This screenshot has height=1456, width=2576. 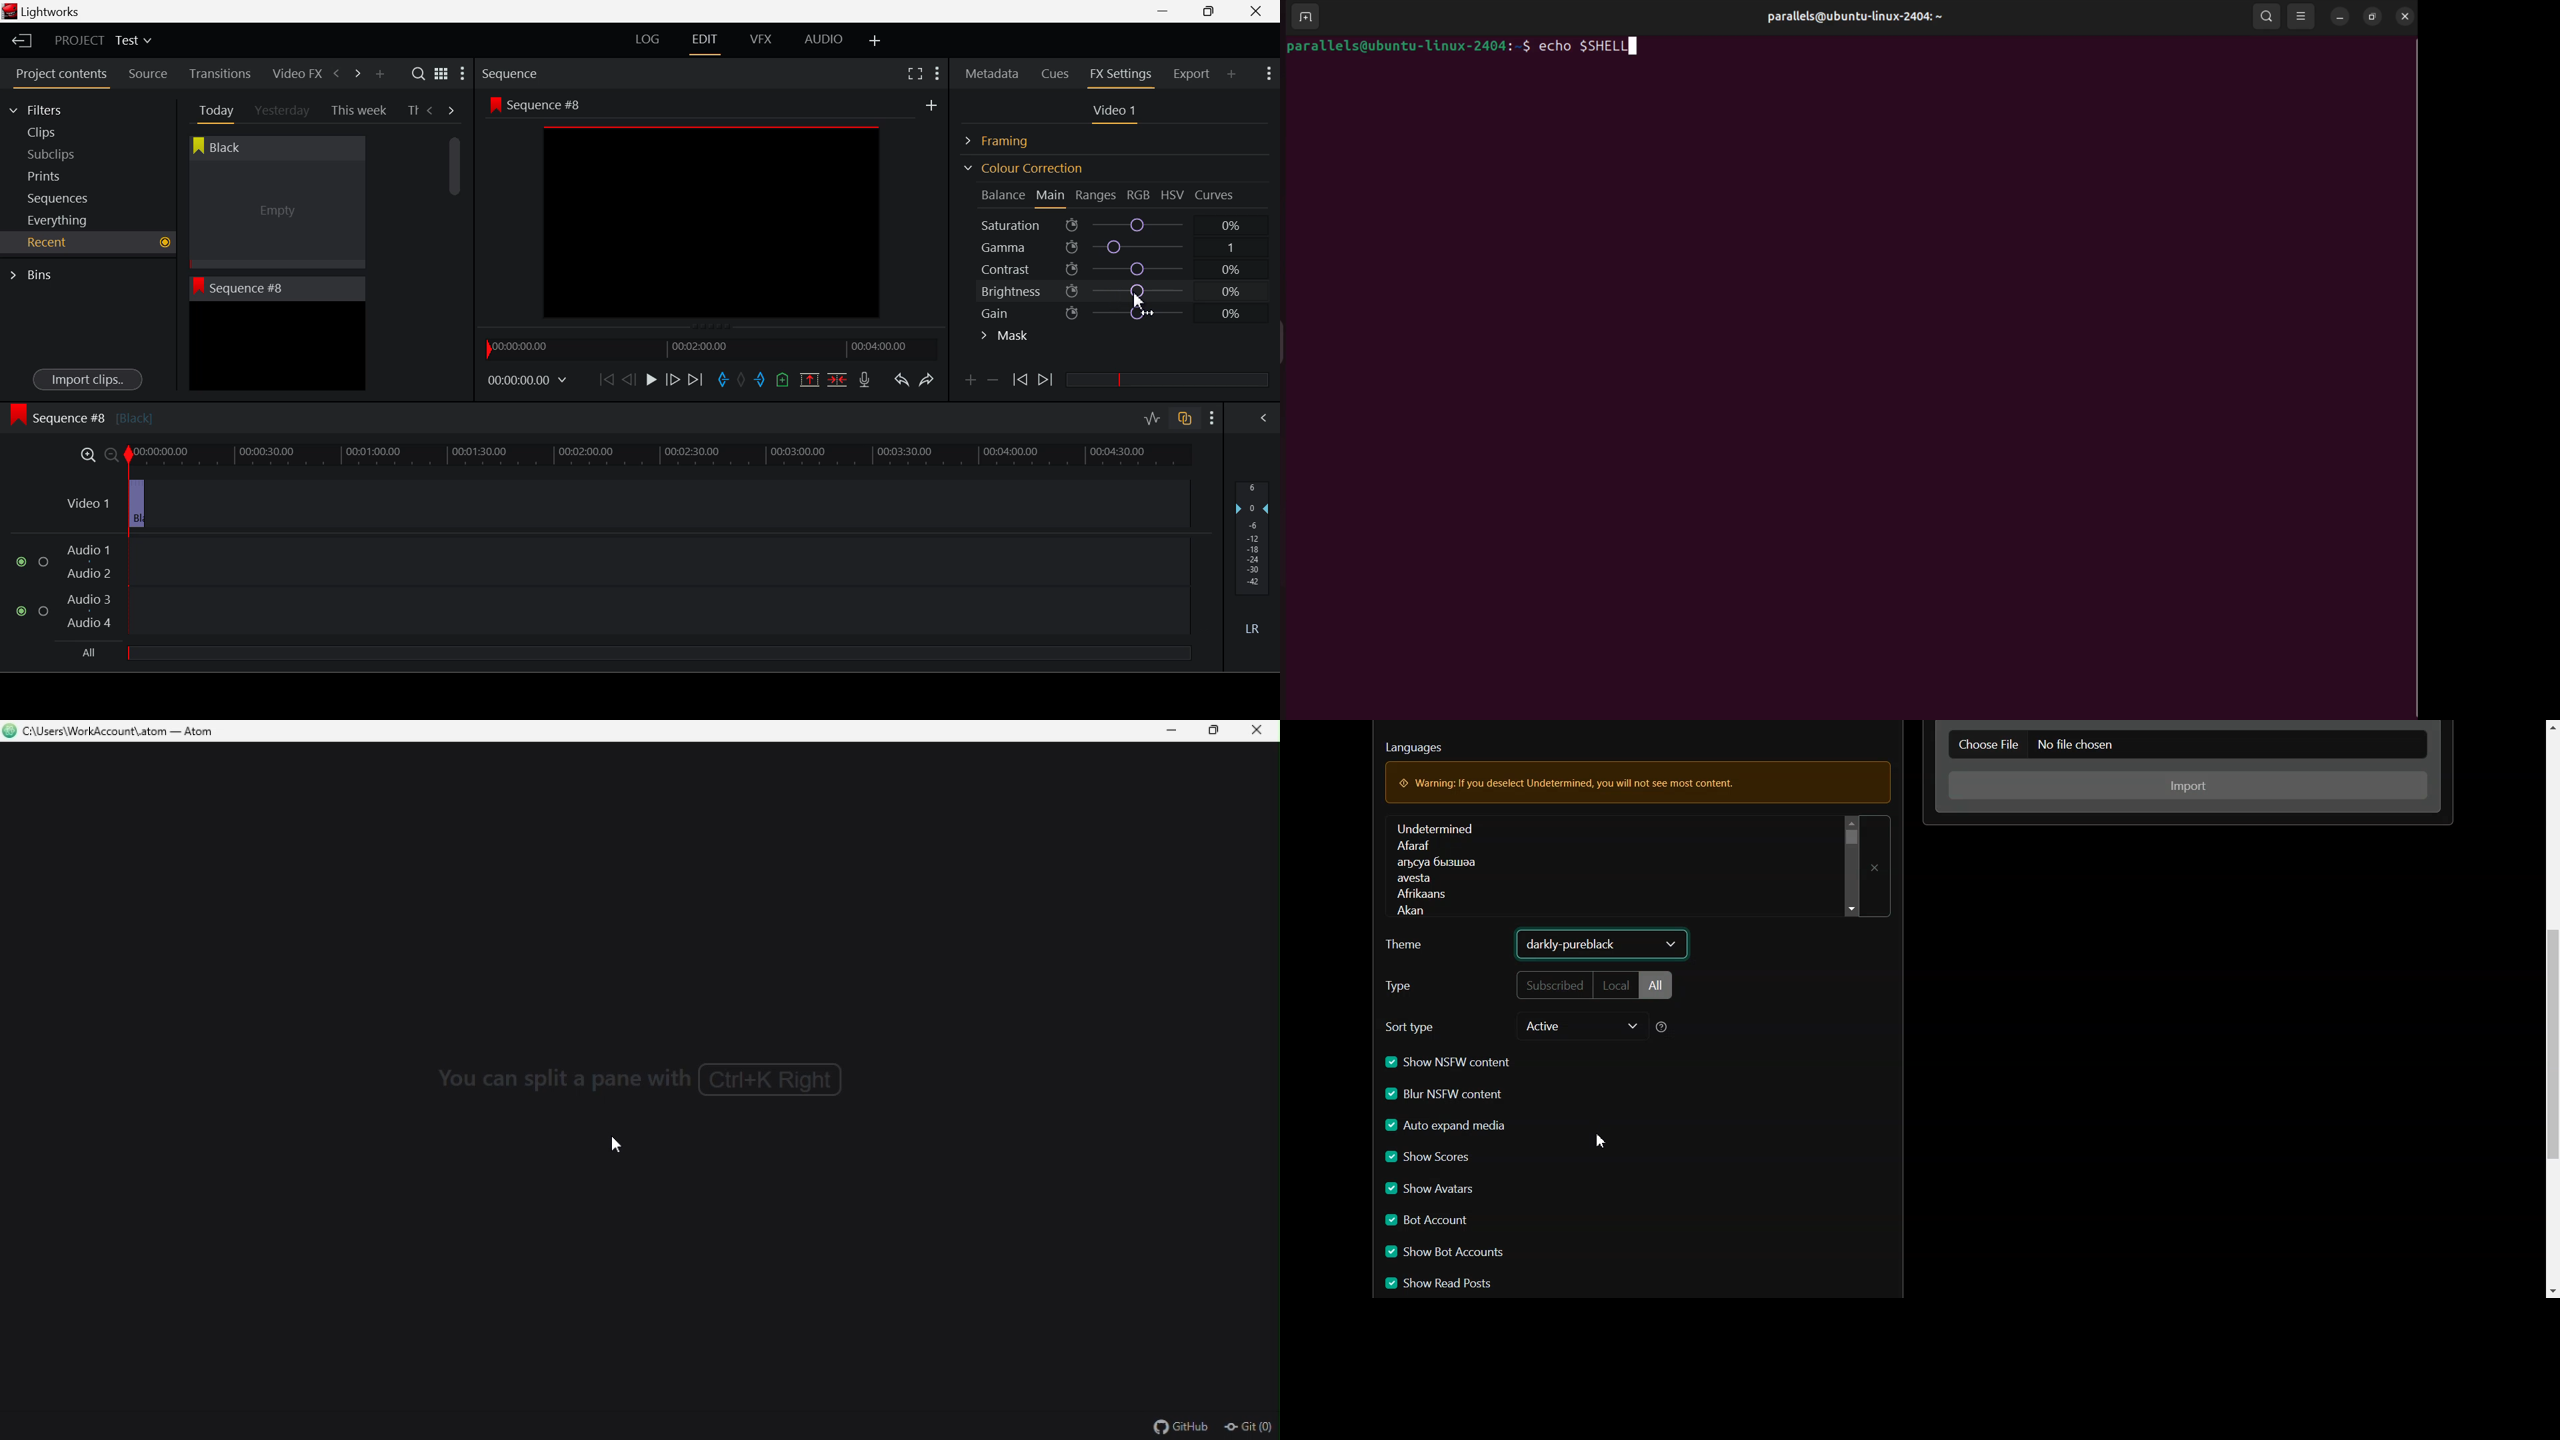 What do you see at coordinates (2551, 1009) in the screenshot?
I see `Vertical Scroll bar` at bounding box center [2551, 1009].